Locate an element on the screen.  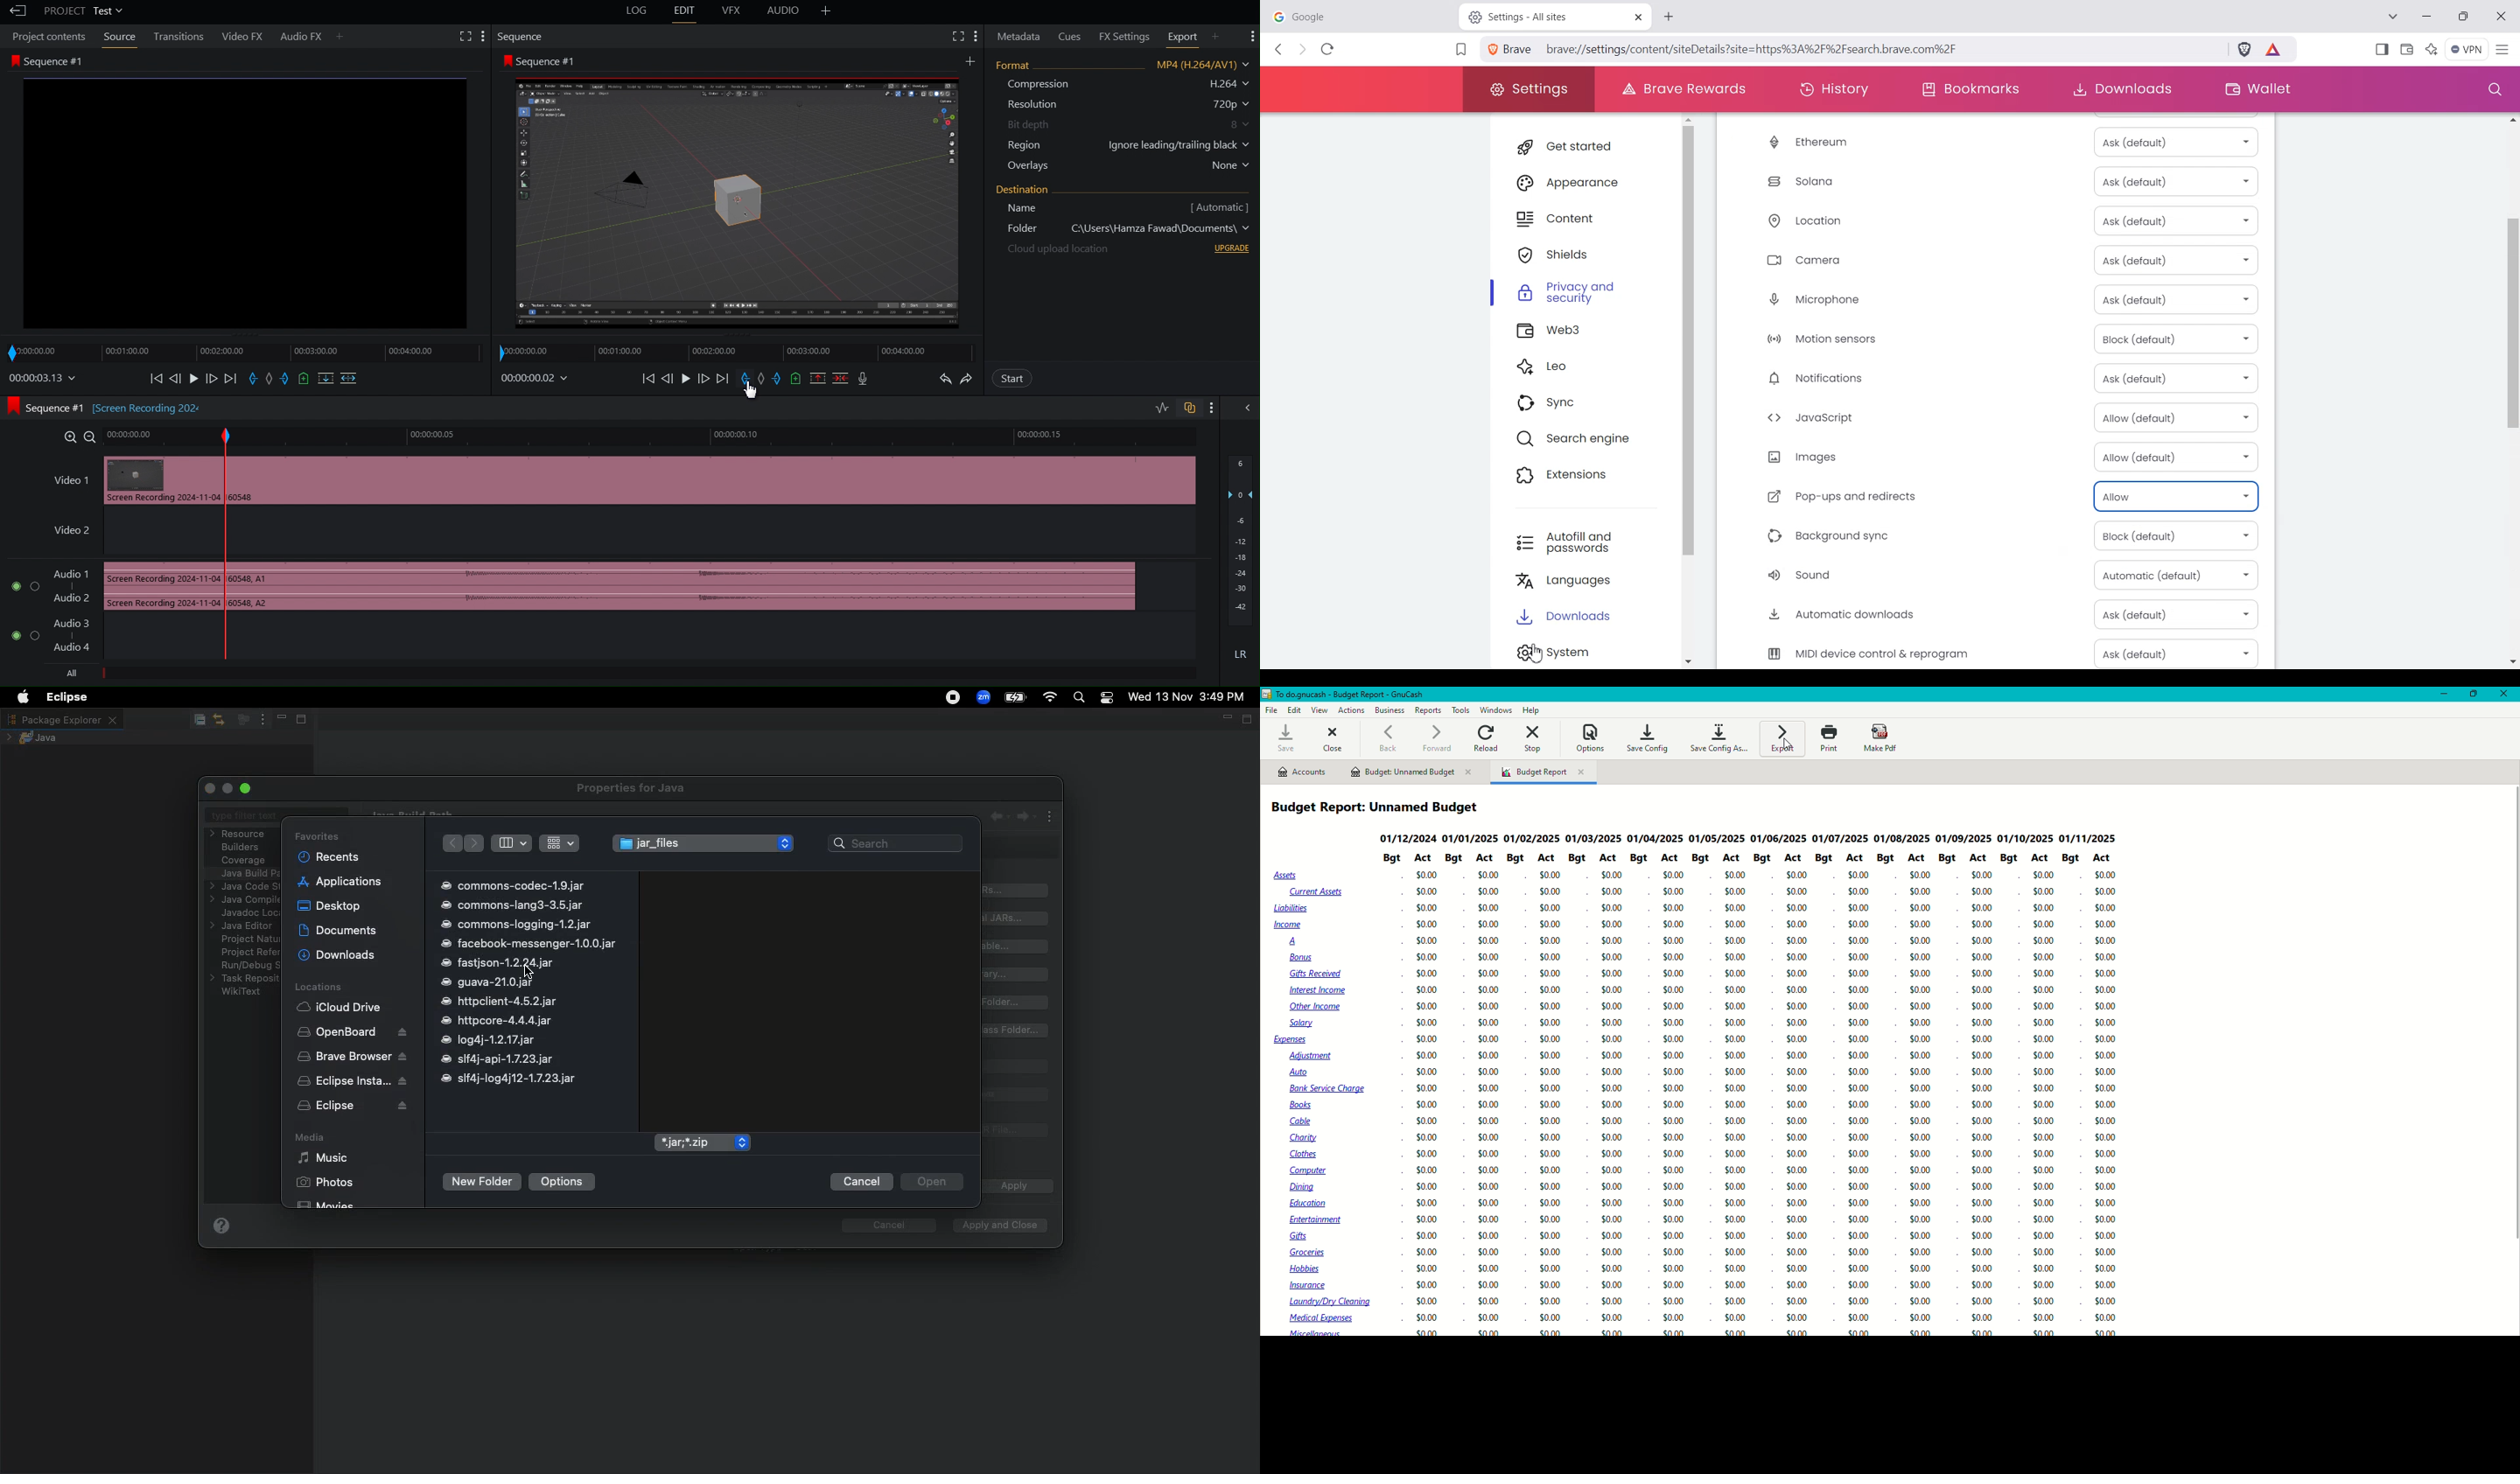
Format is located at coordinates (1122, 117).